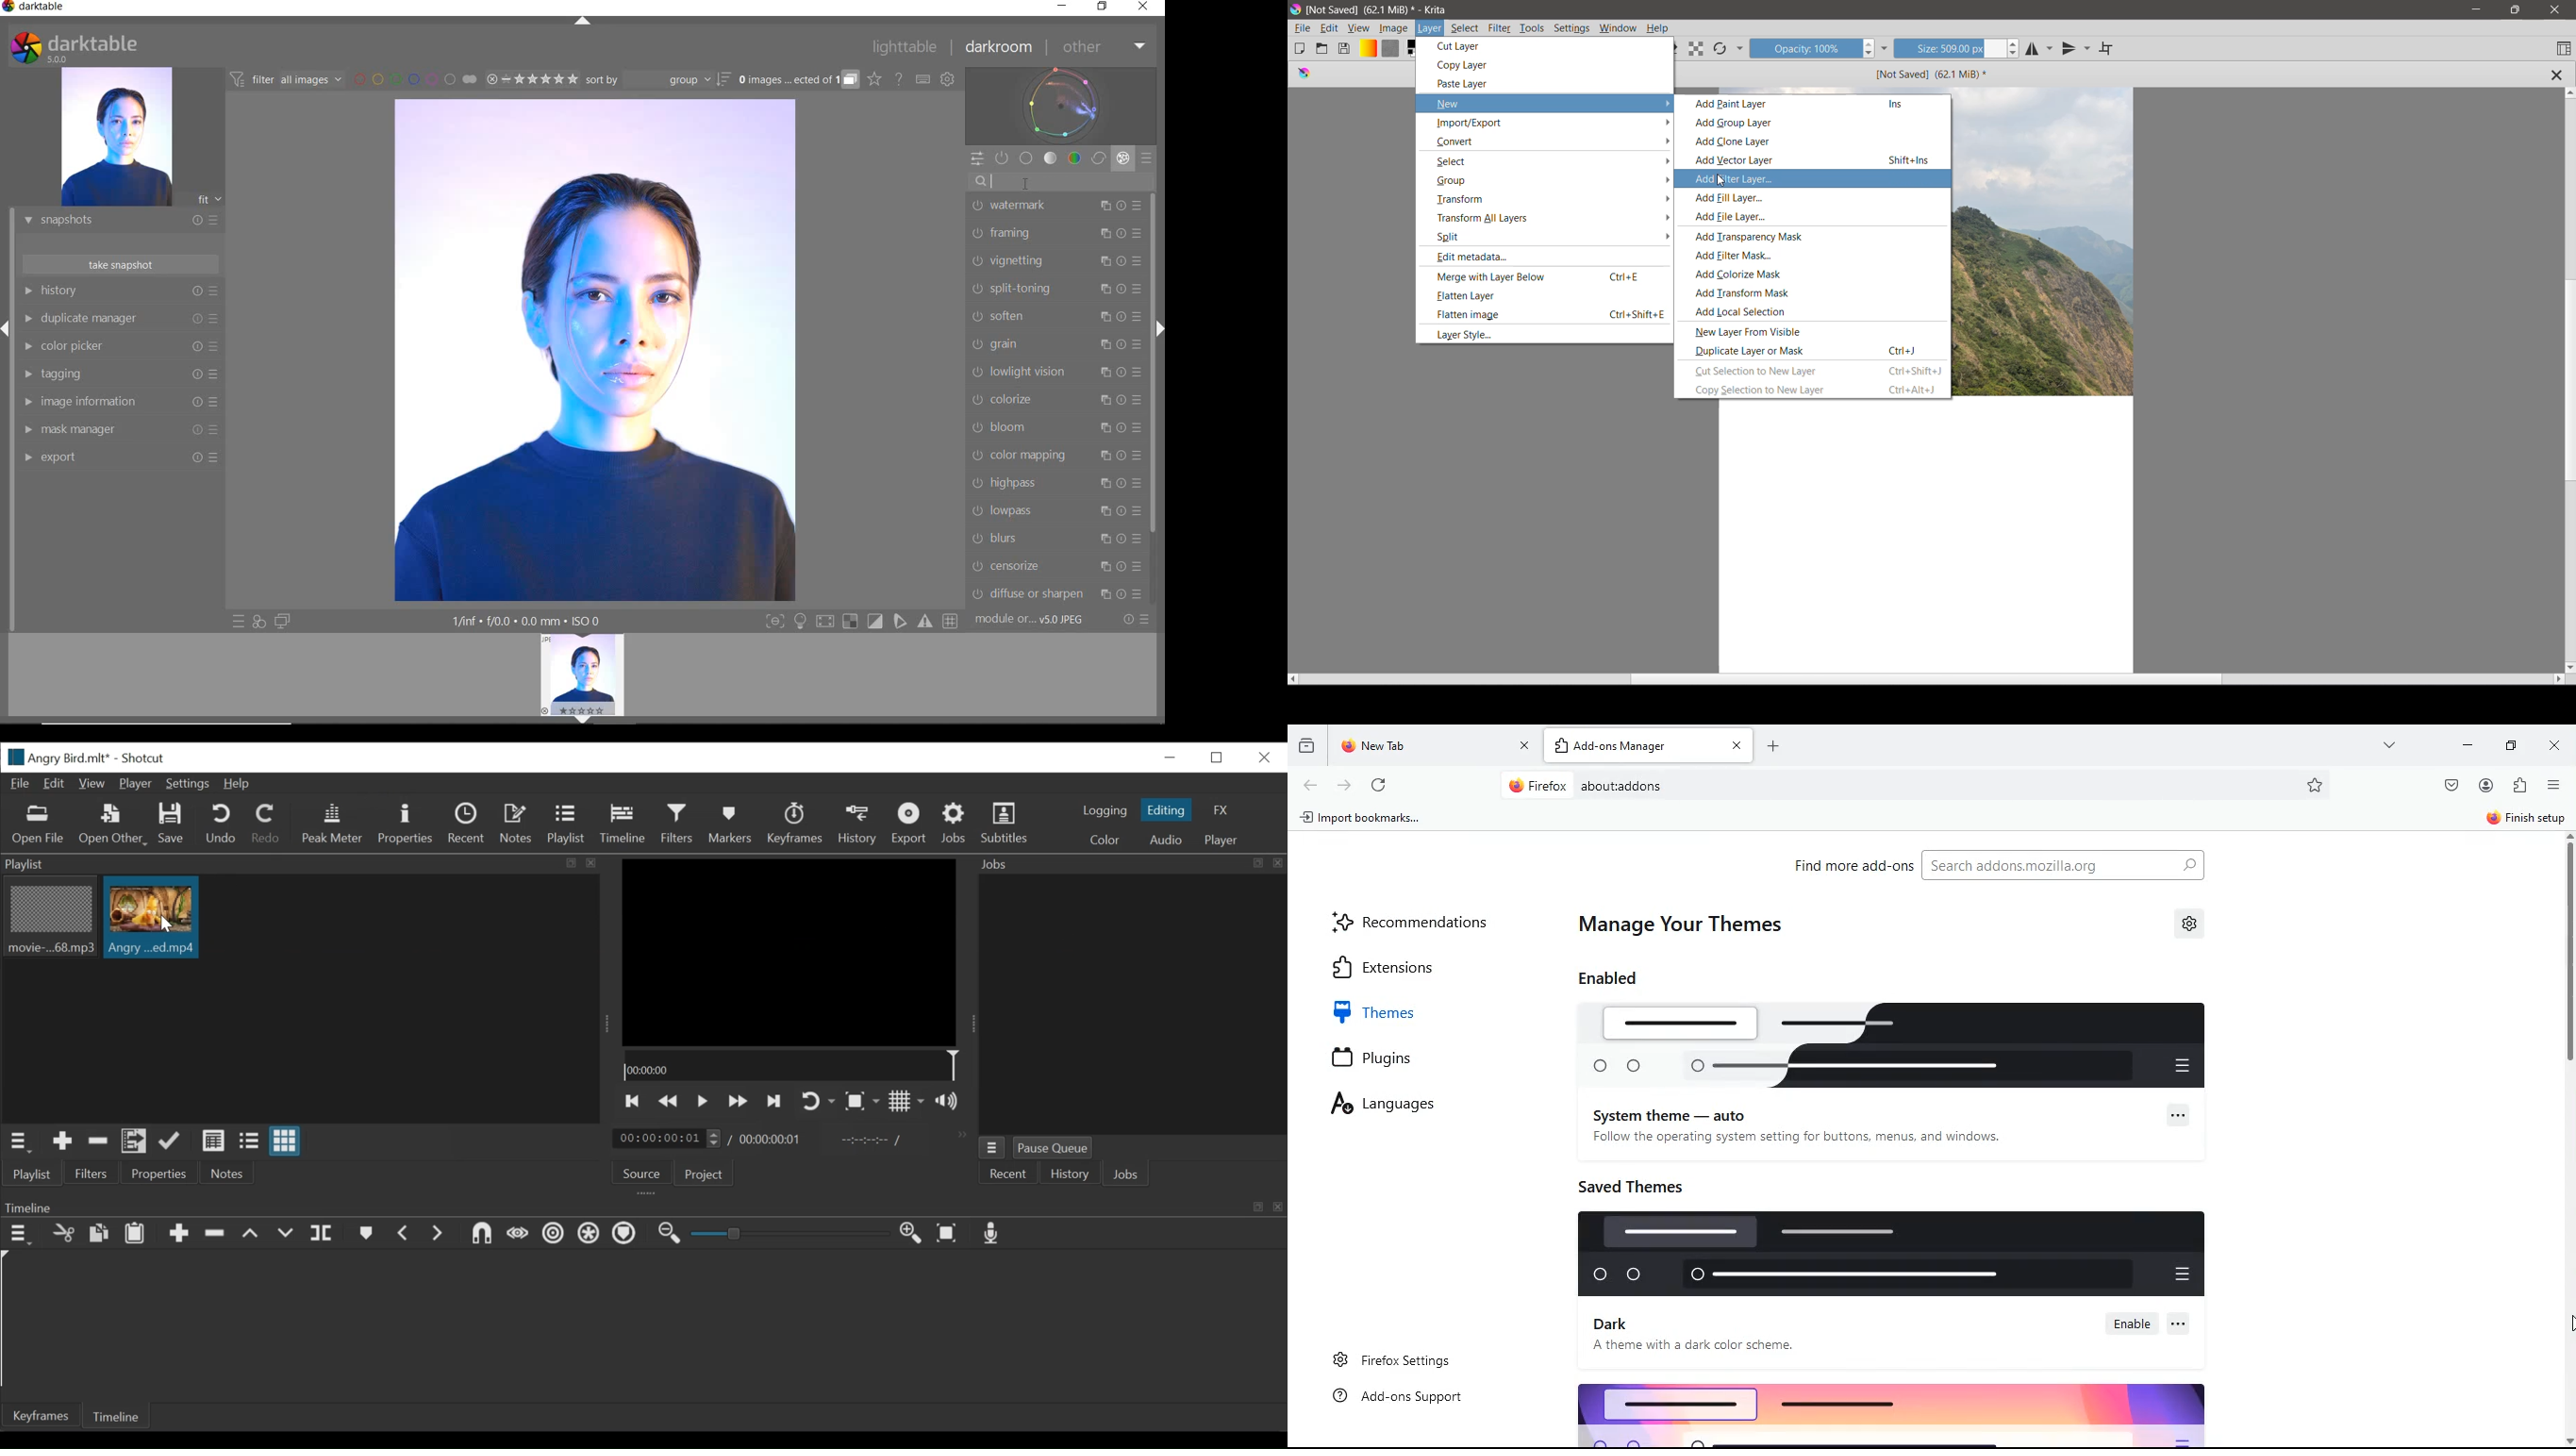  What do you see at coordinates (801, 622) in the screenshot?
I see `Button` at bounding box center [801, 622].